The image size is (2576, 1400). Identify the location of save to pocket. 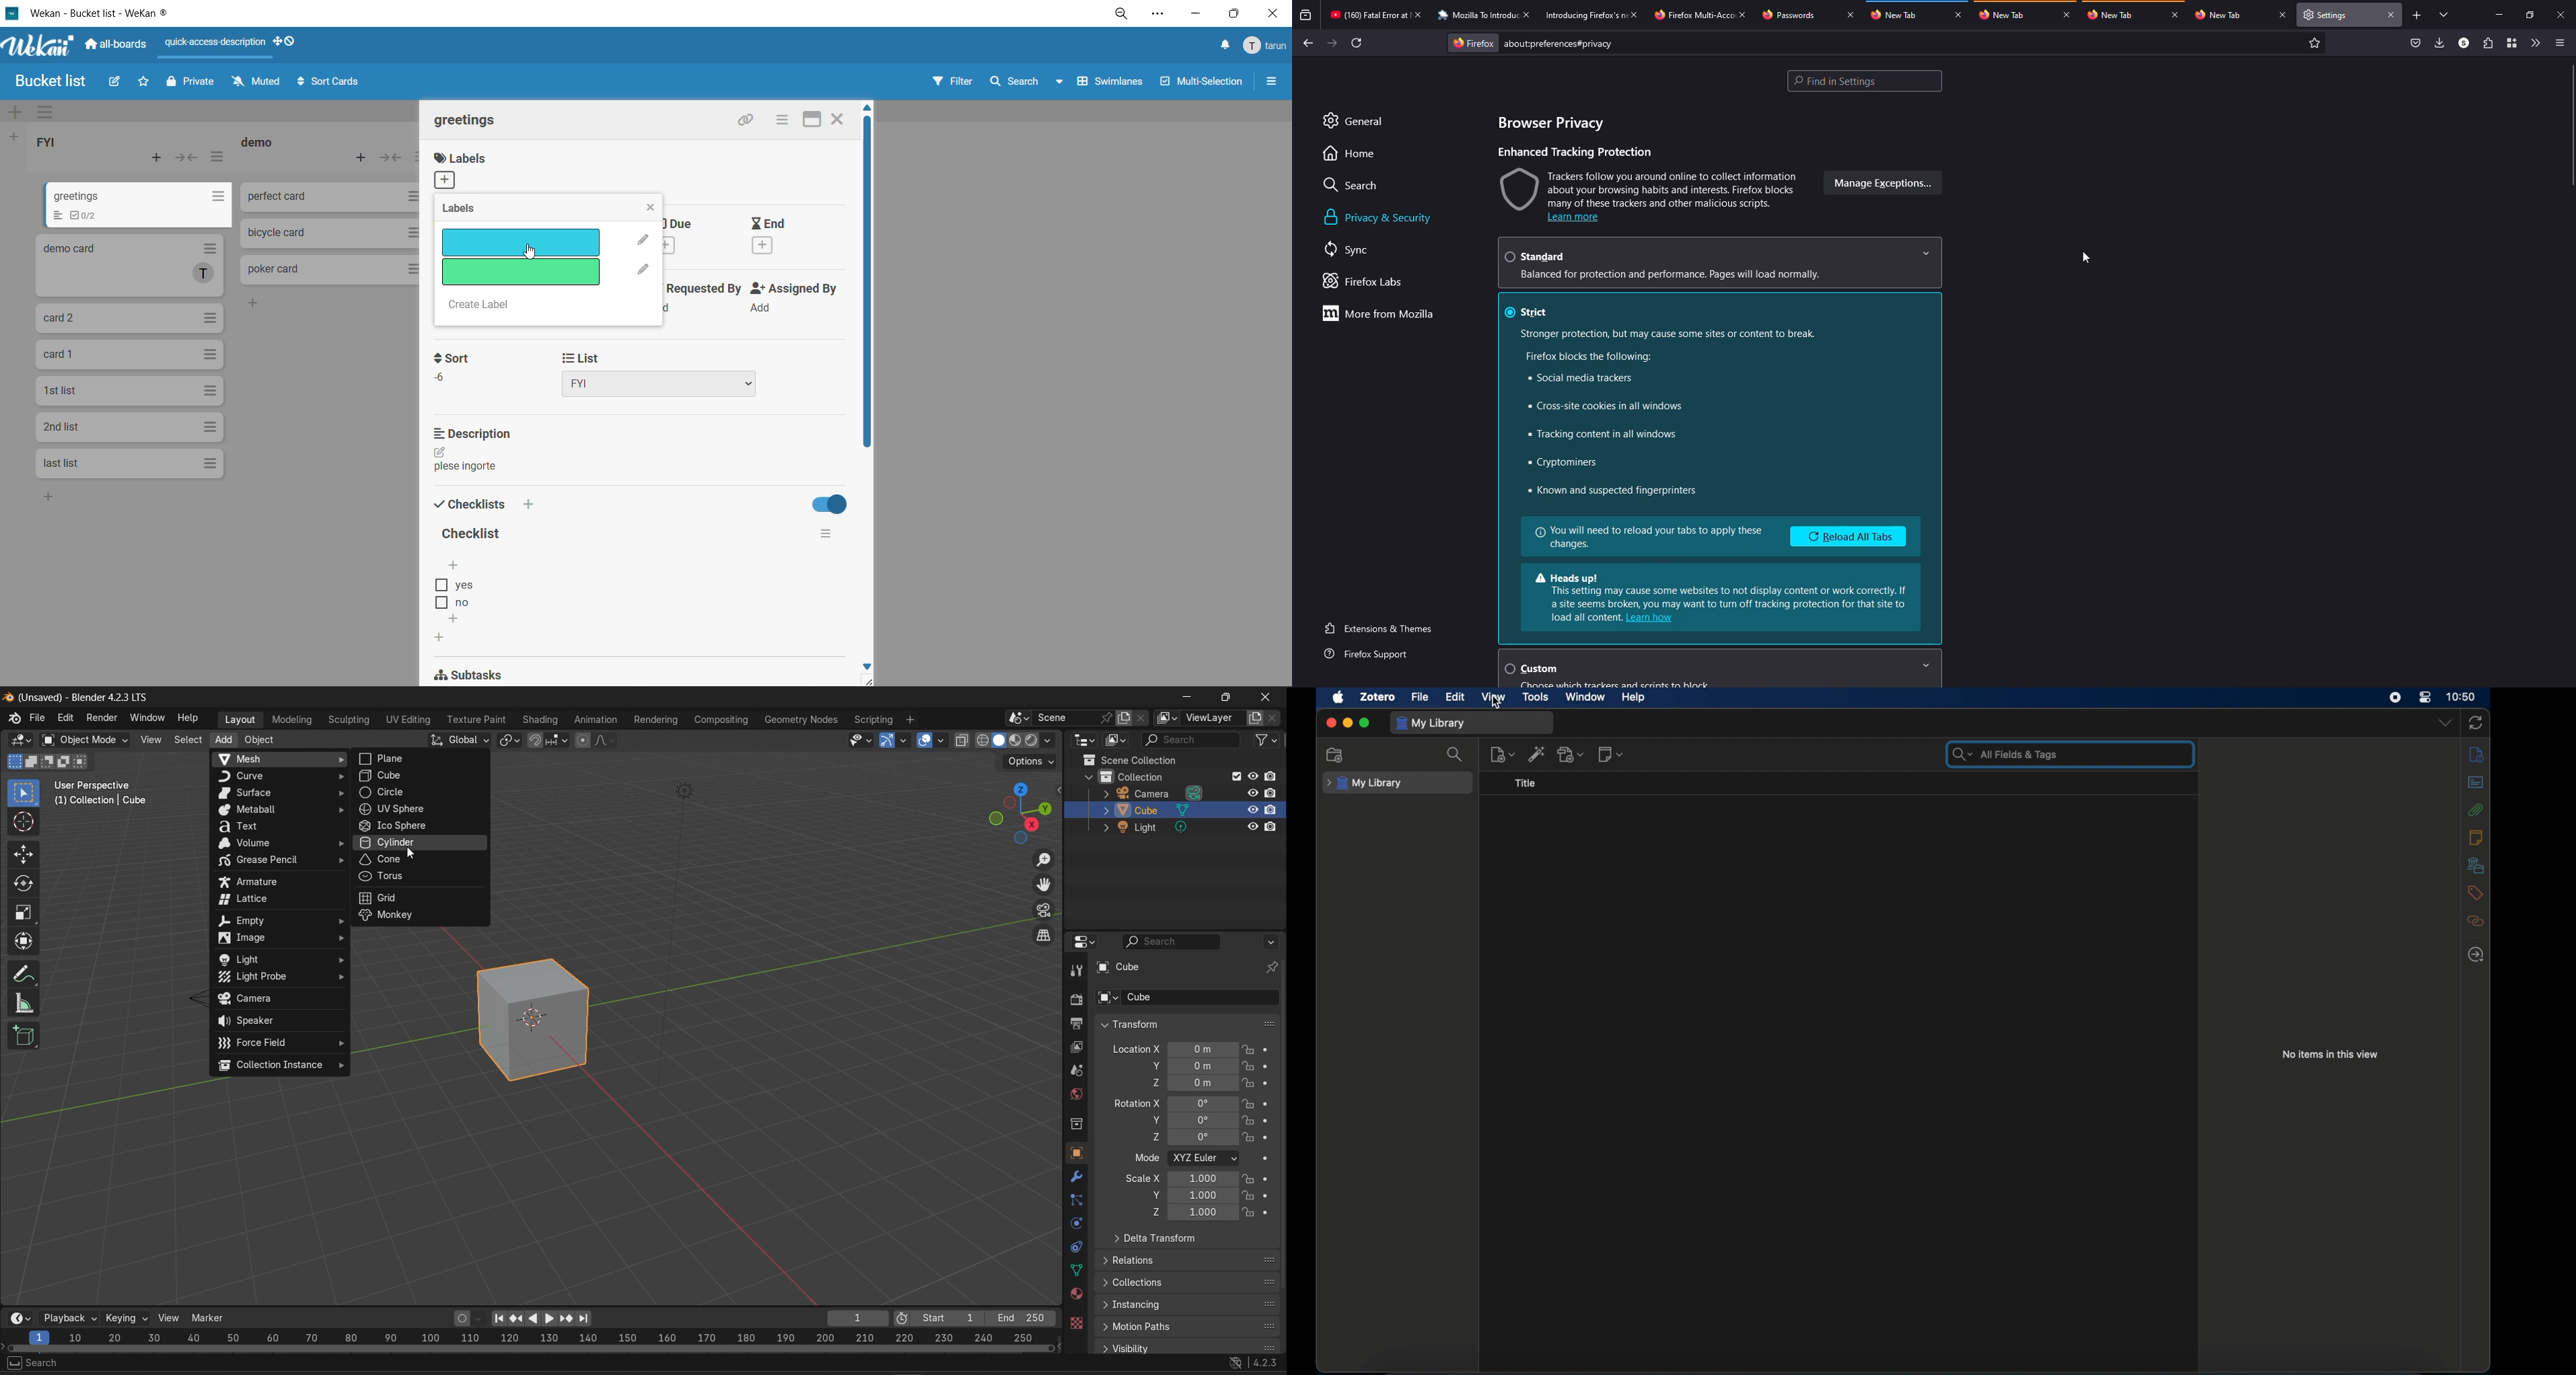
(2417, 41).